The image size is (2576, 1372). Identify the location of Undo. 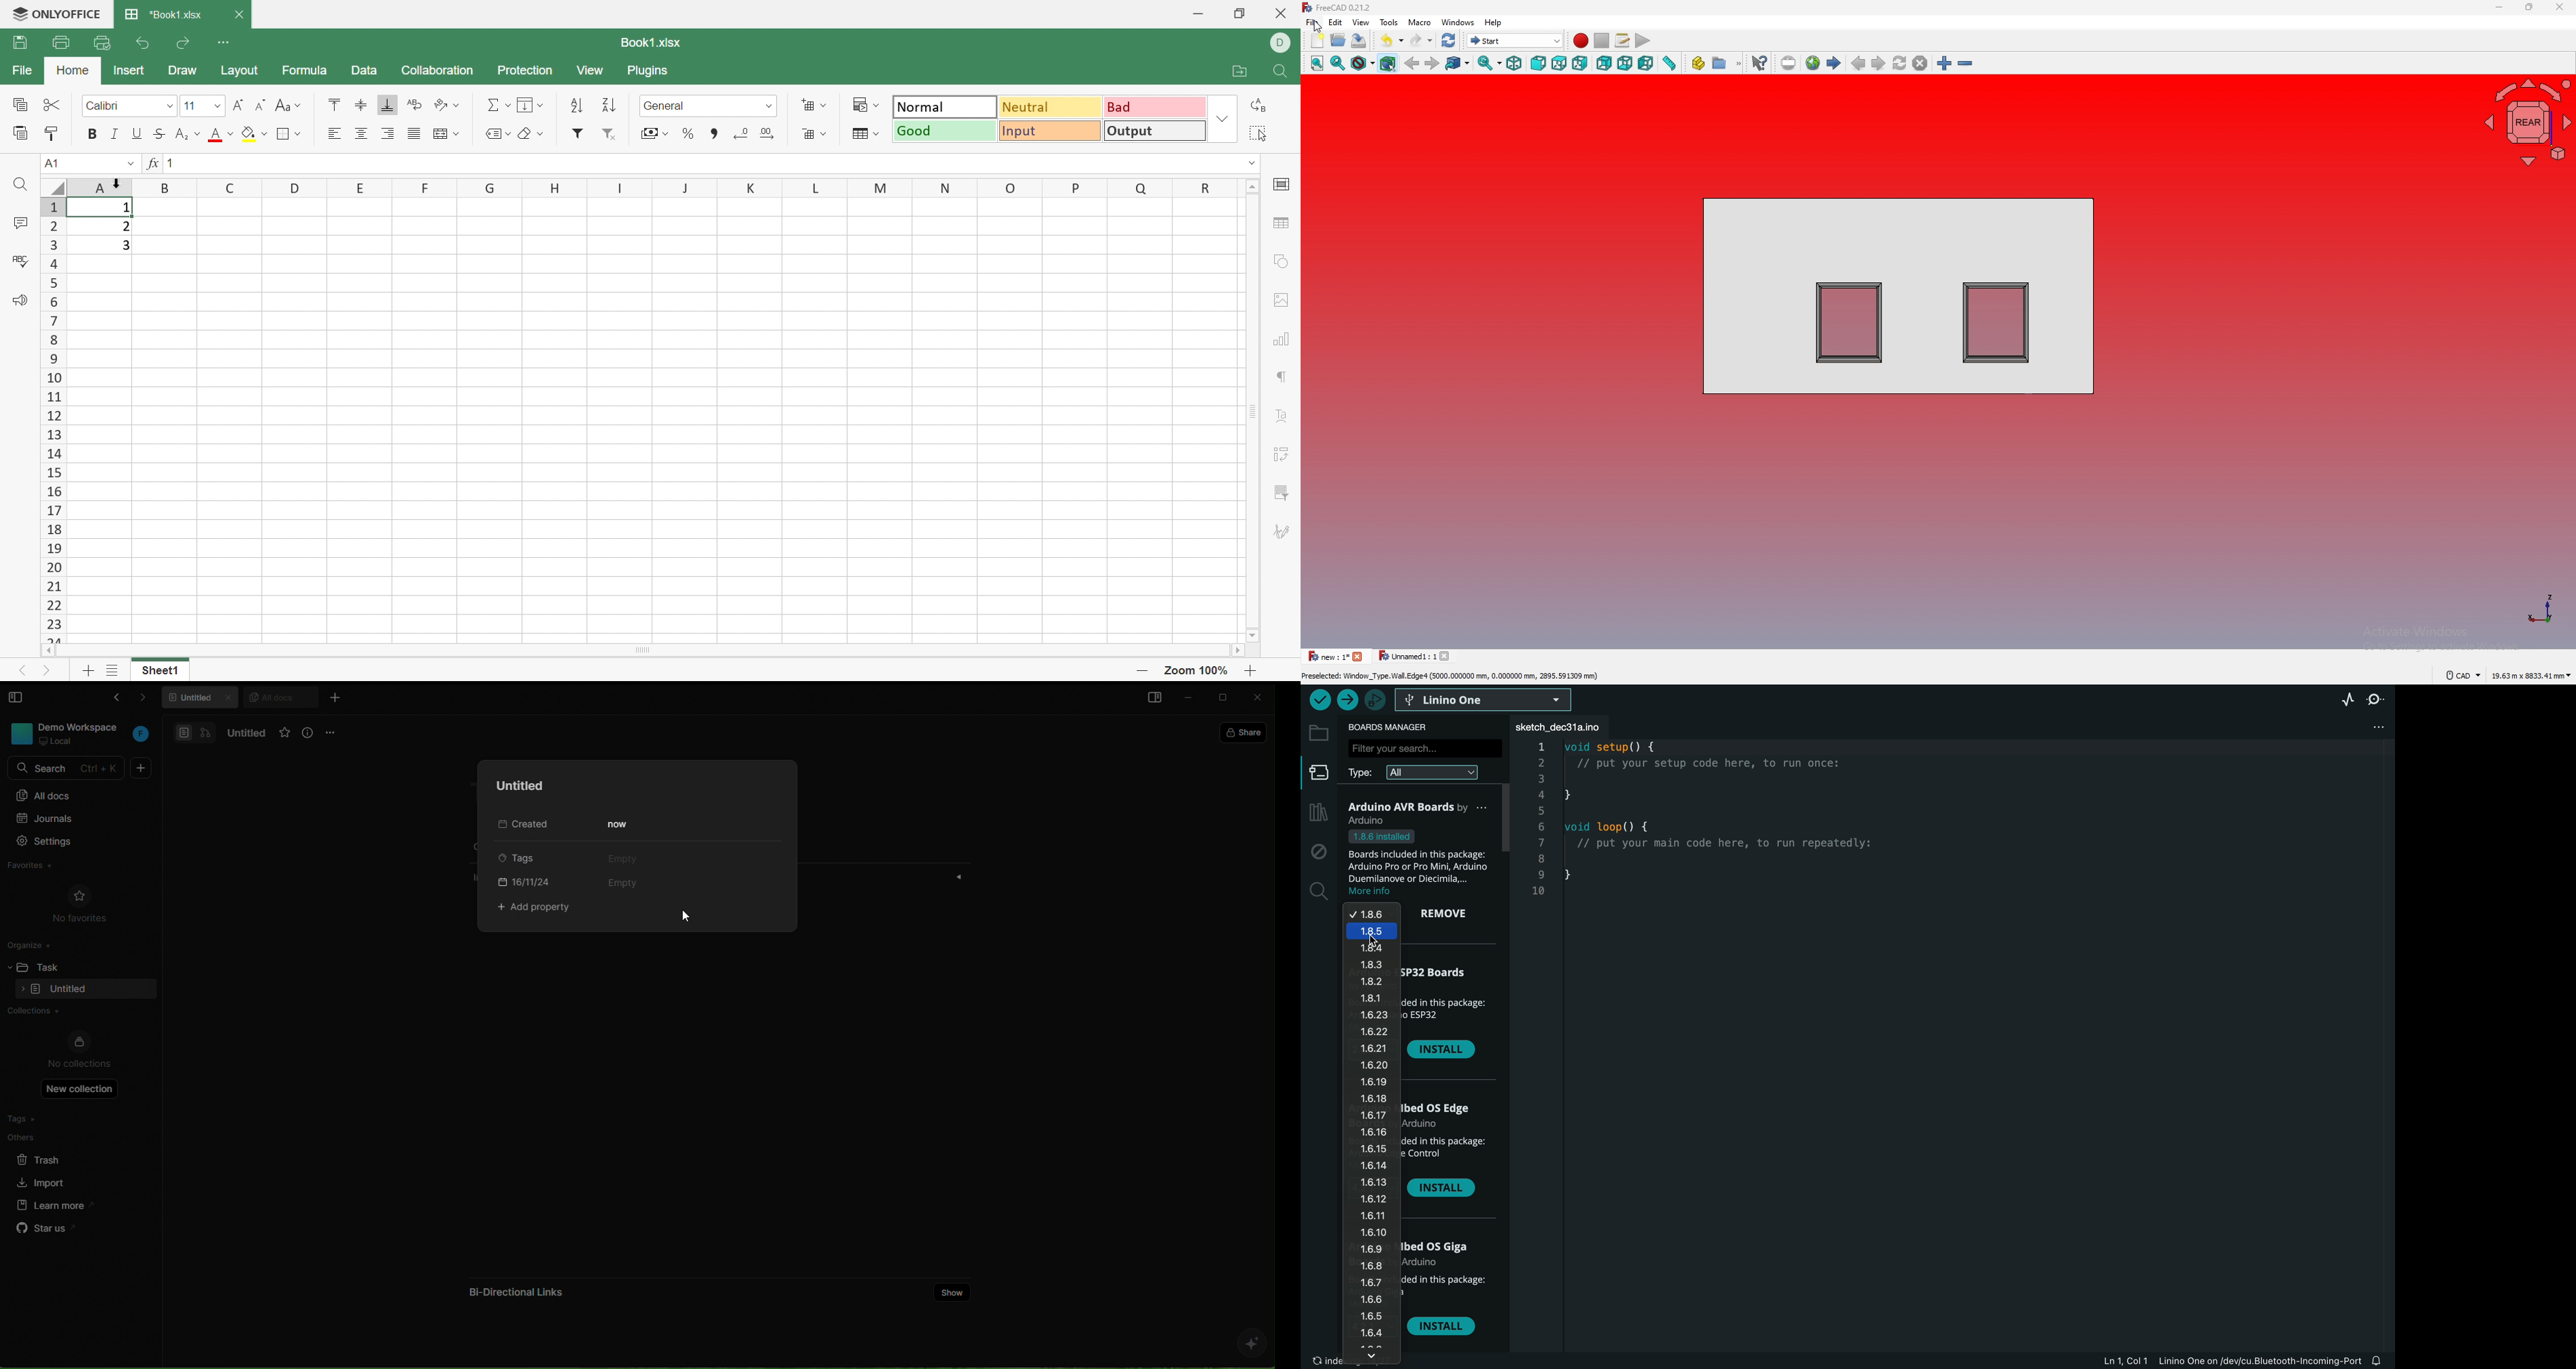
(145, 42).